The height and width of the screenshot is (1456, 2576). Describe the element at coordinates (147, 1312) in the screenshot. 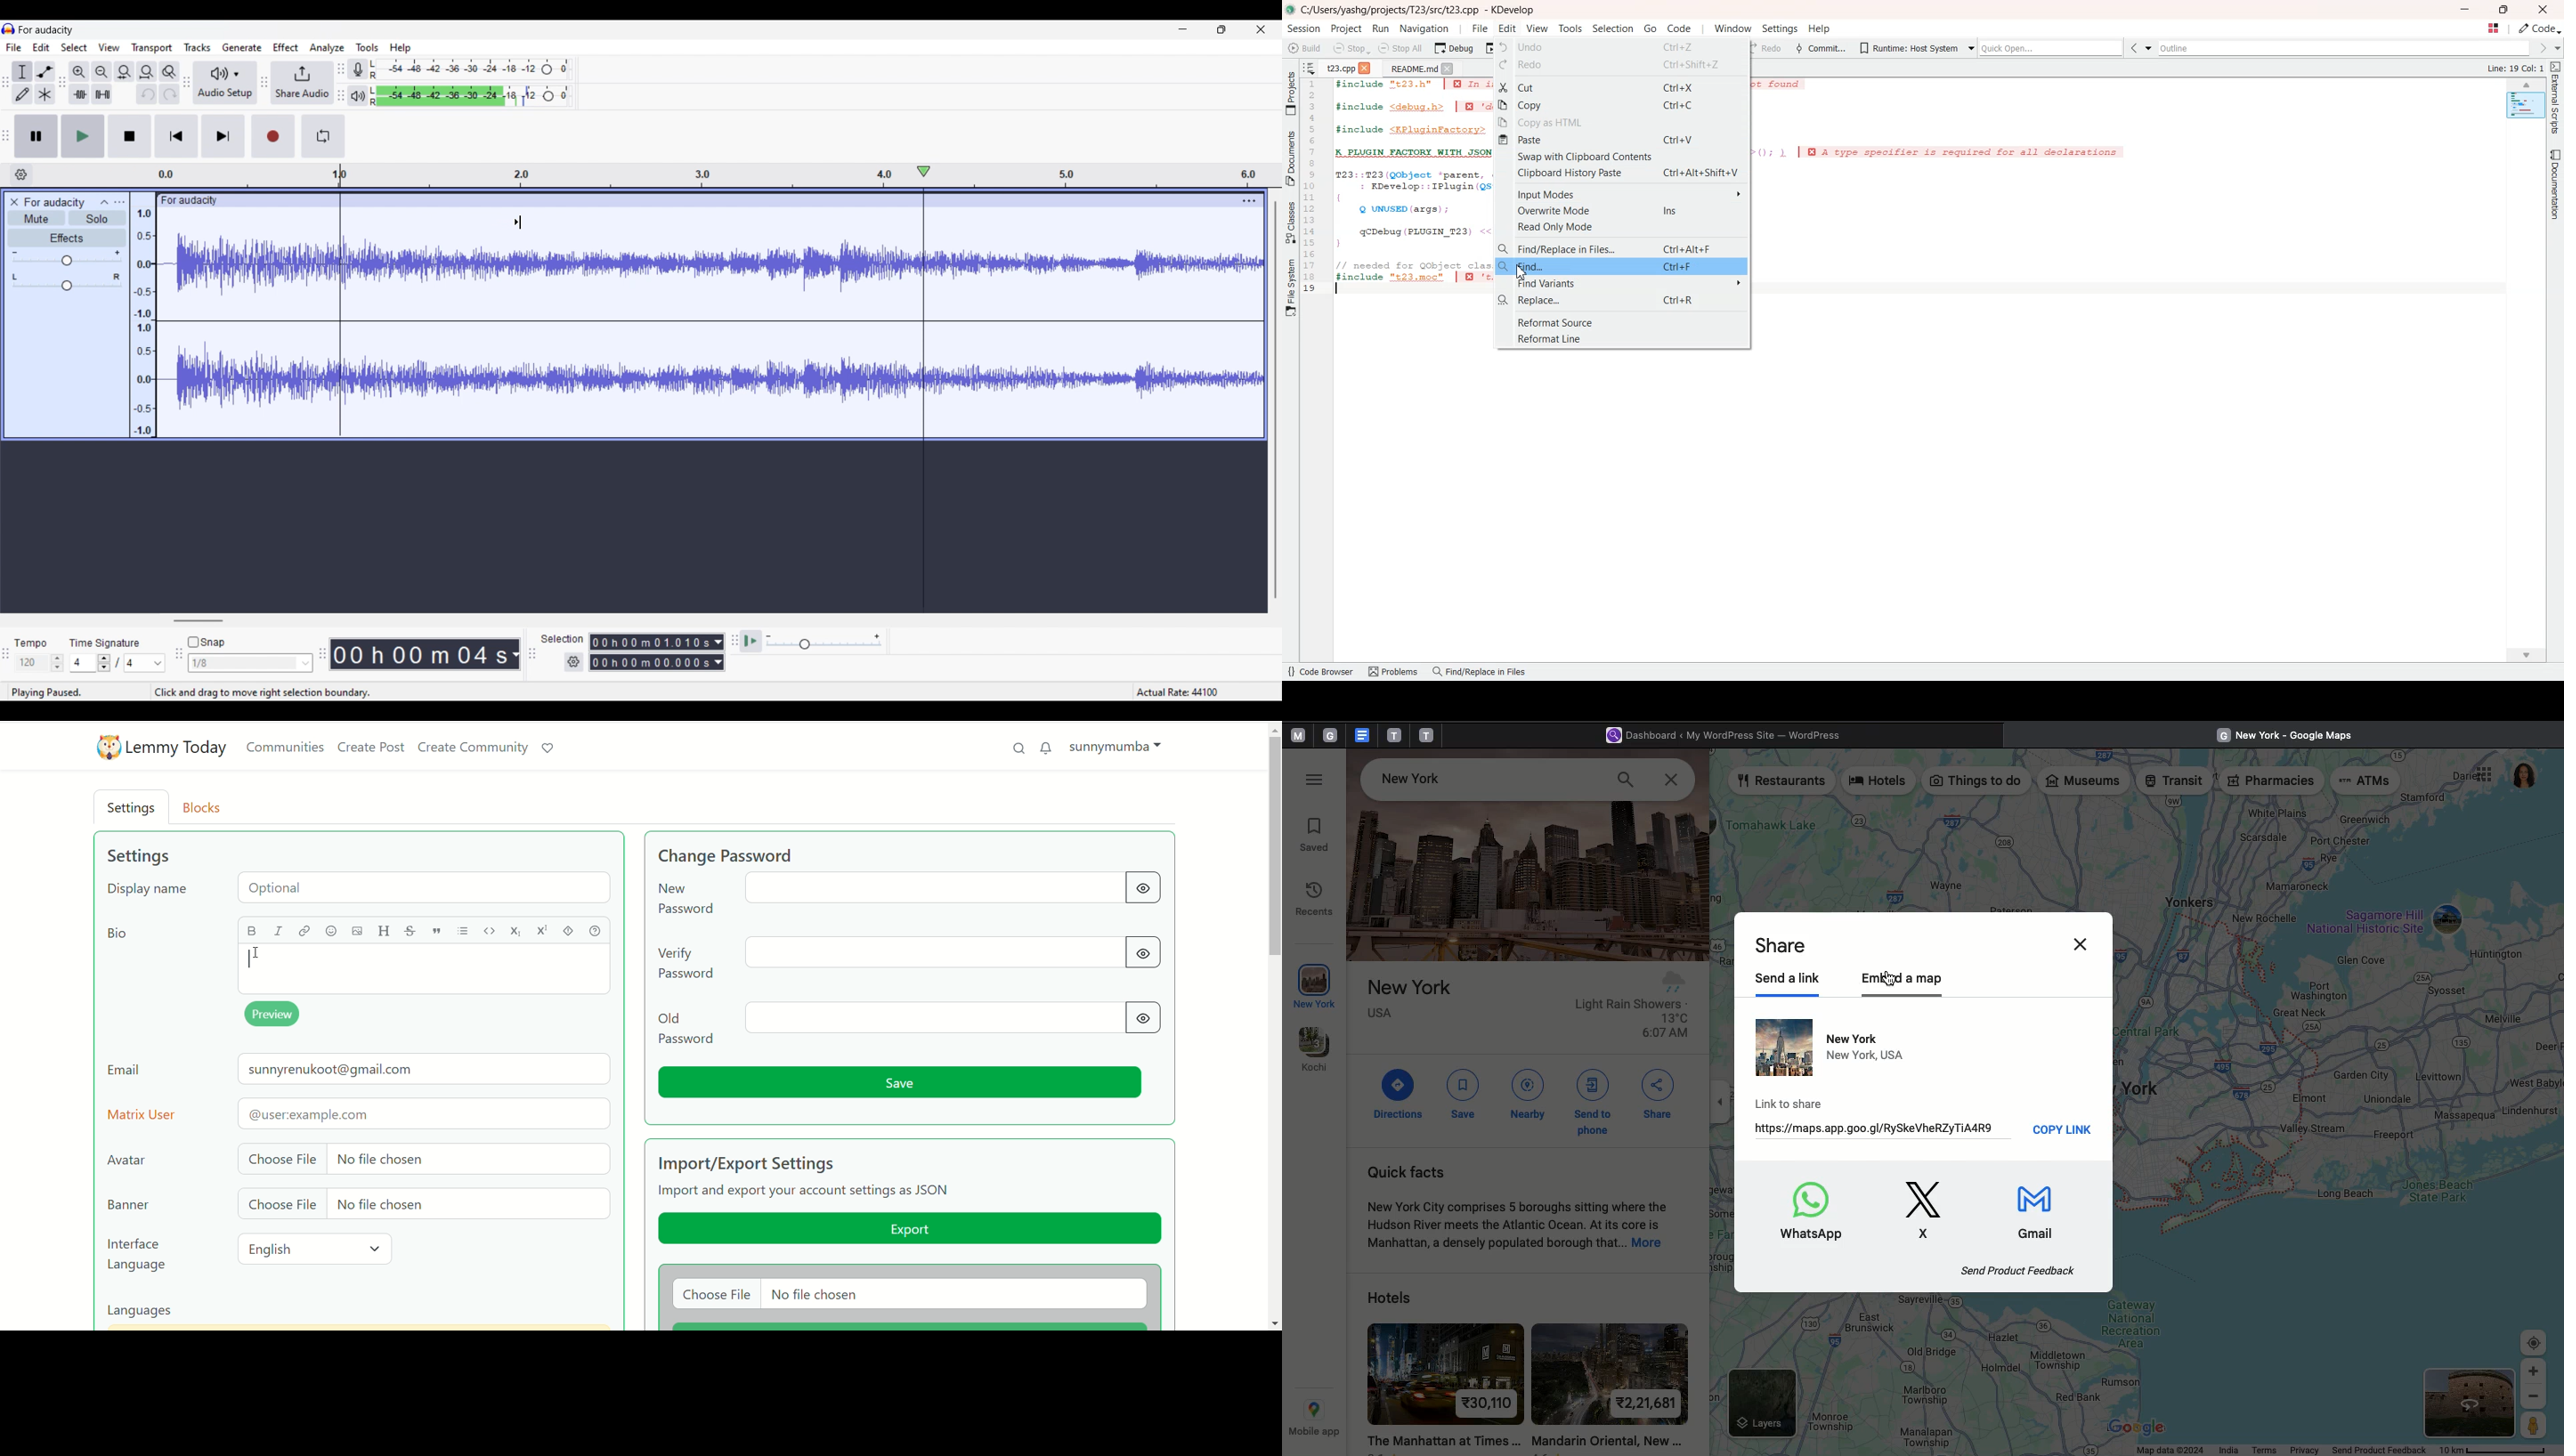

I see `languages` at that location.